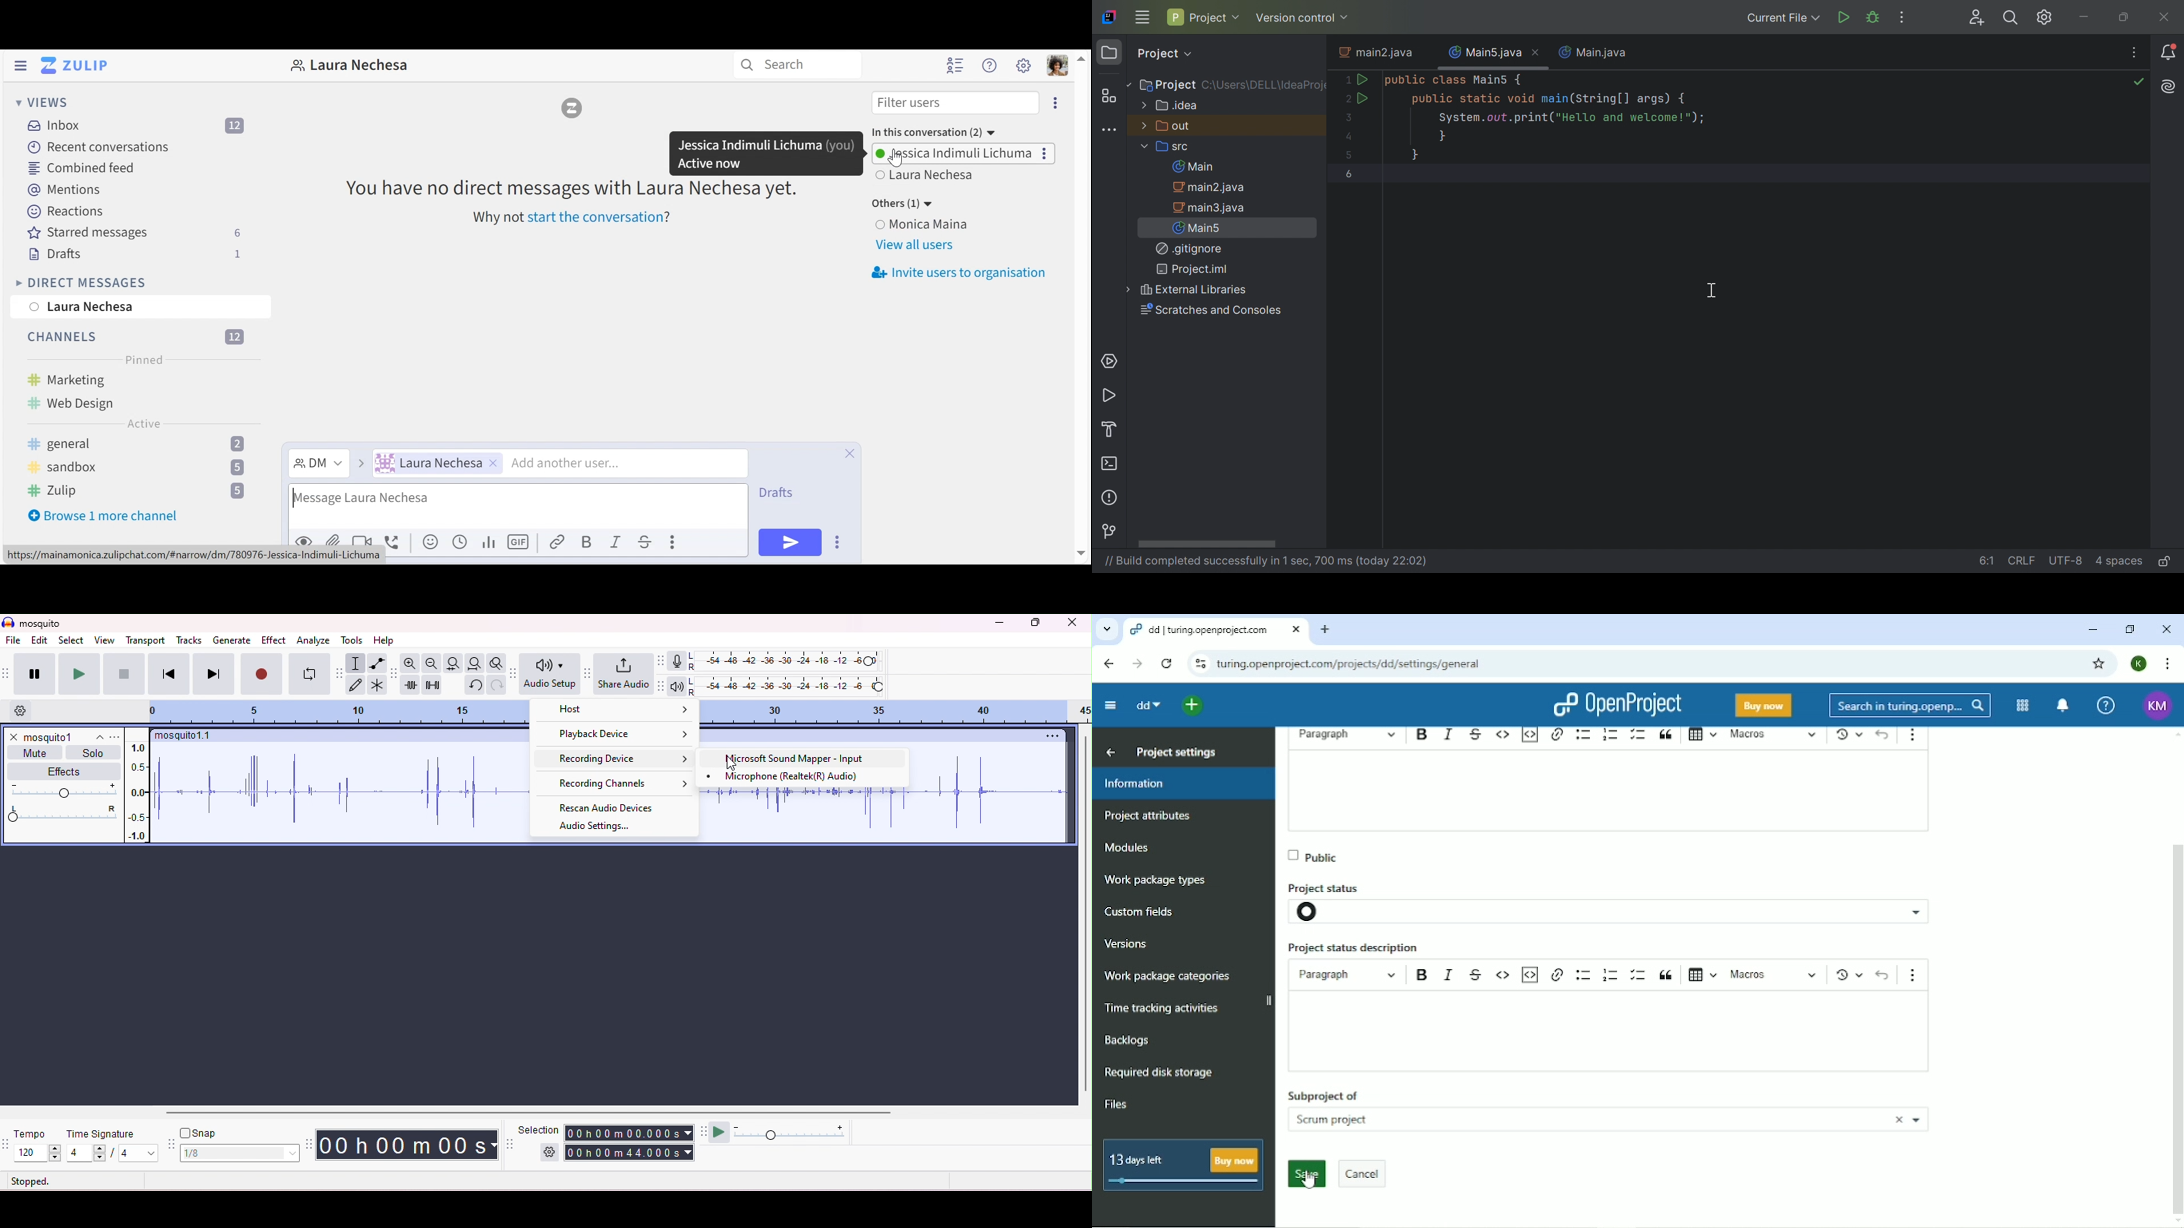 The width and height of the screenshot is (2184, 1232). I want to click on Hide left Sidebar, so click(22, 65).